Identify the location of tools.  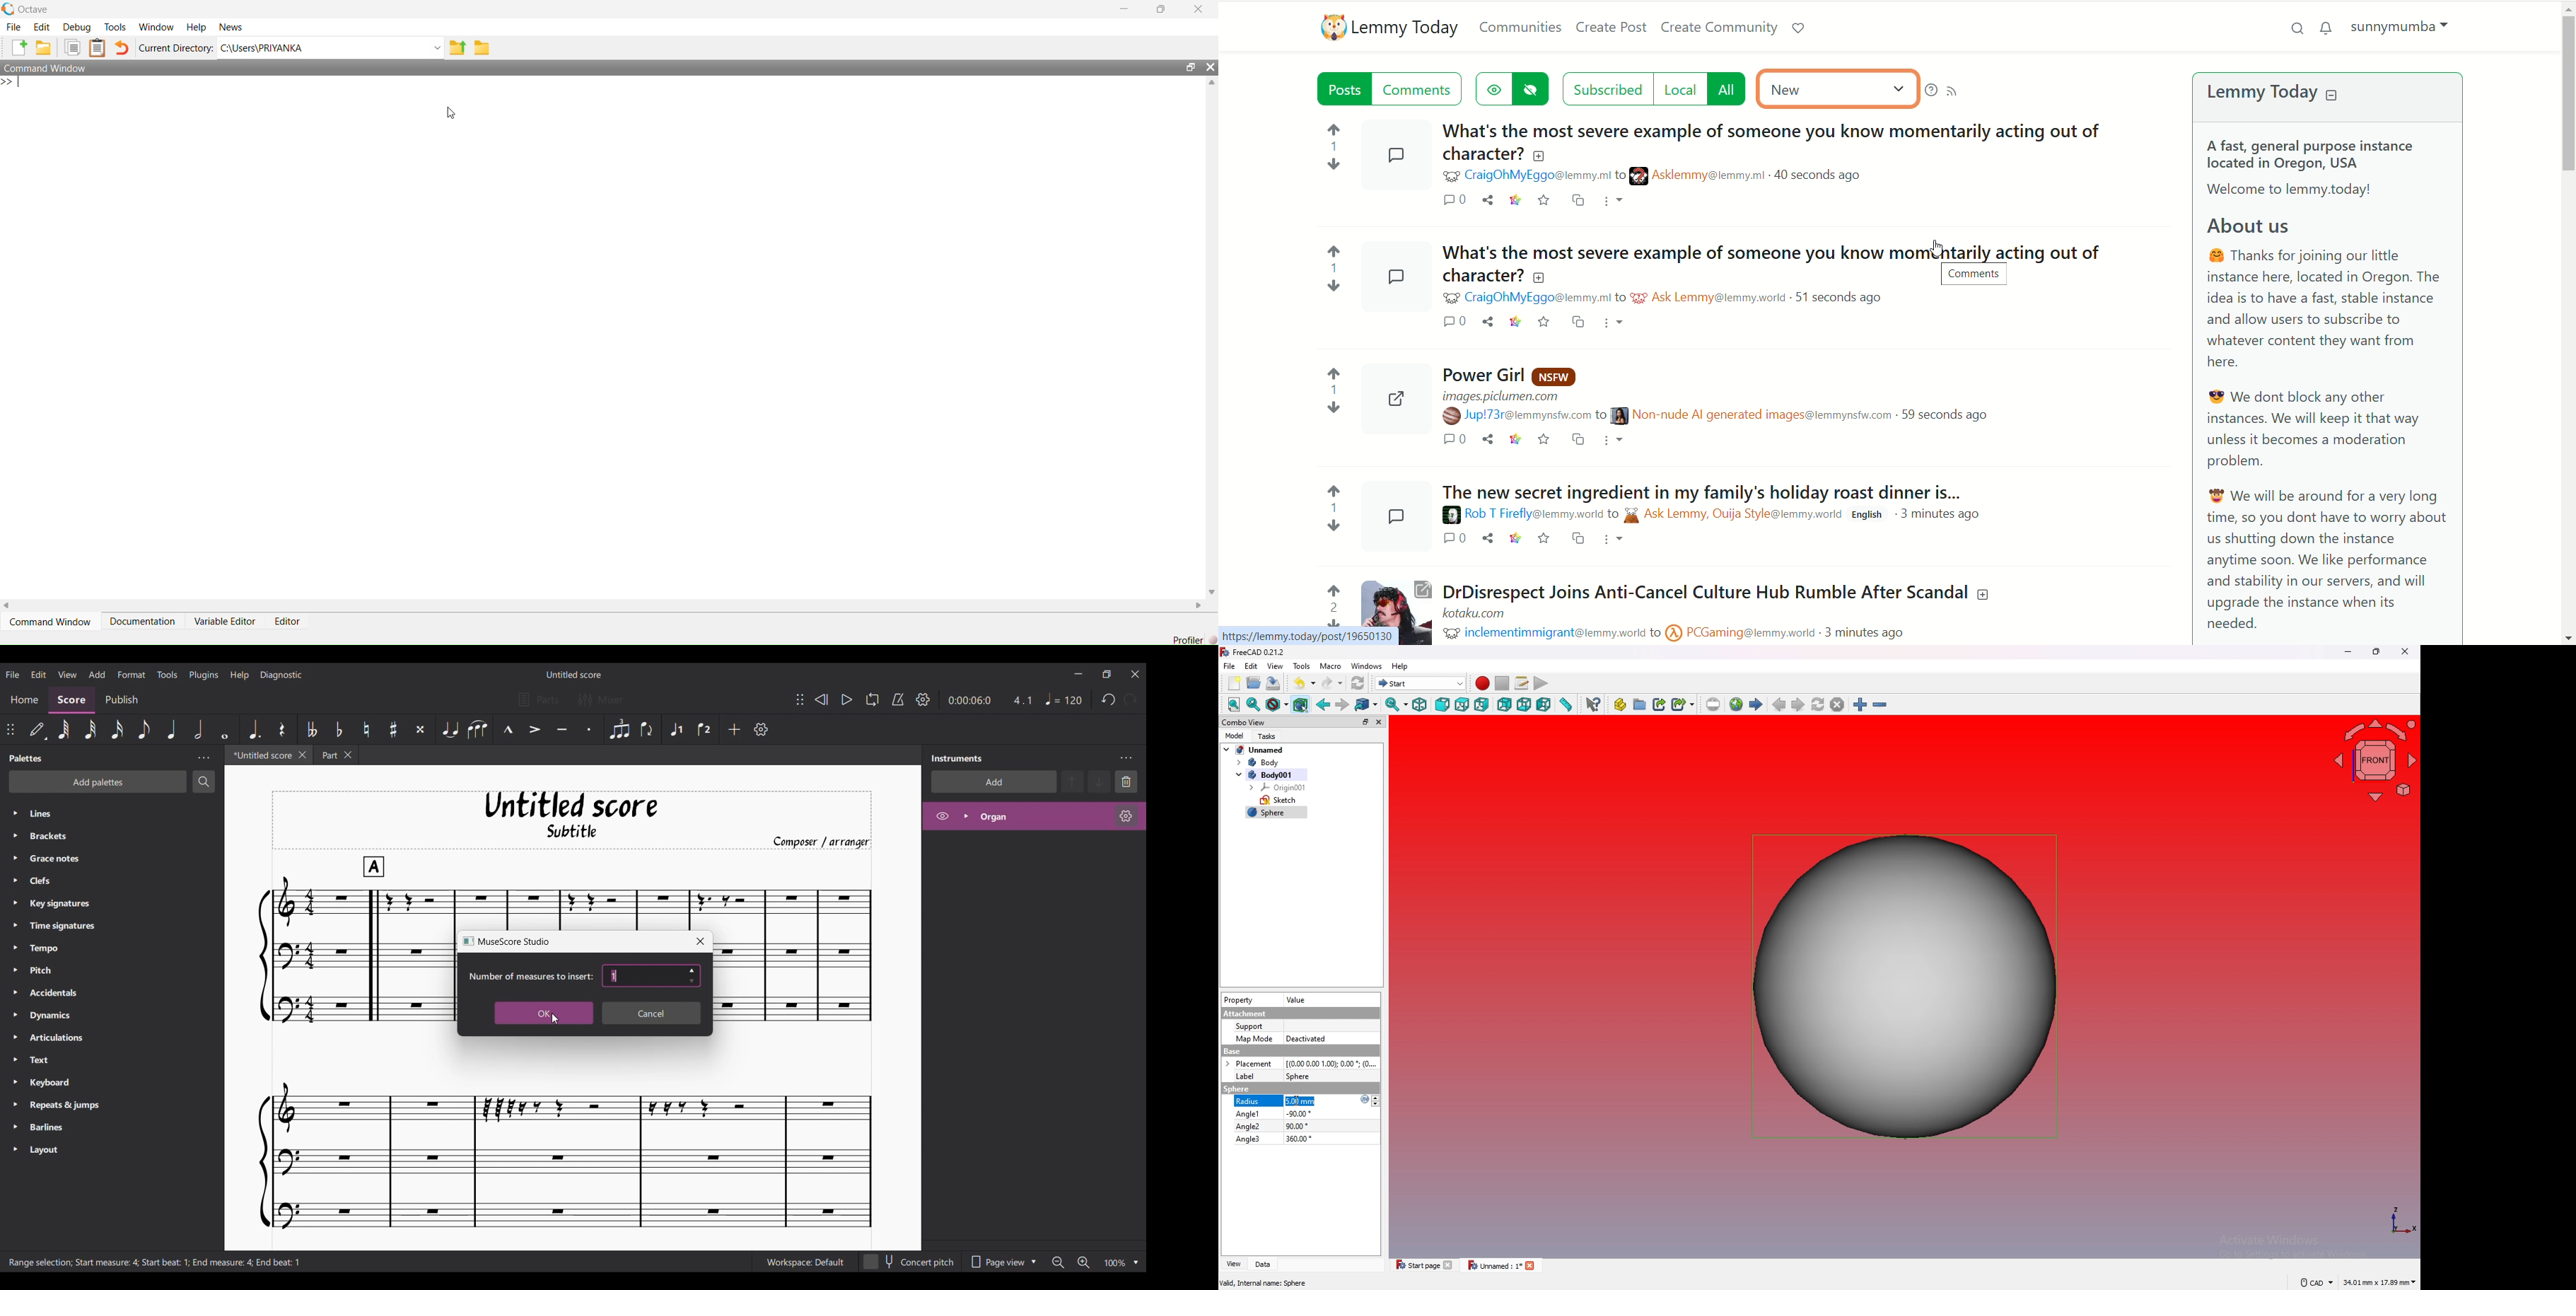
(1302, 666).